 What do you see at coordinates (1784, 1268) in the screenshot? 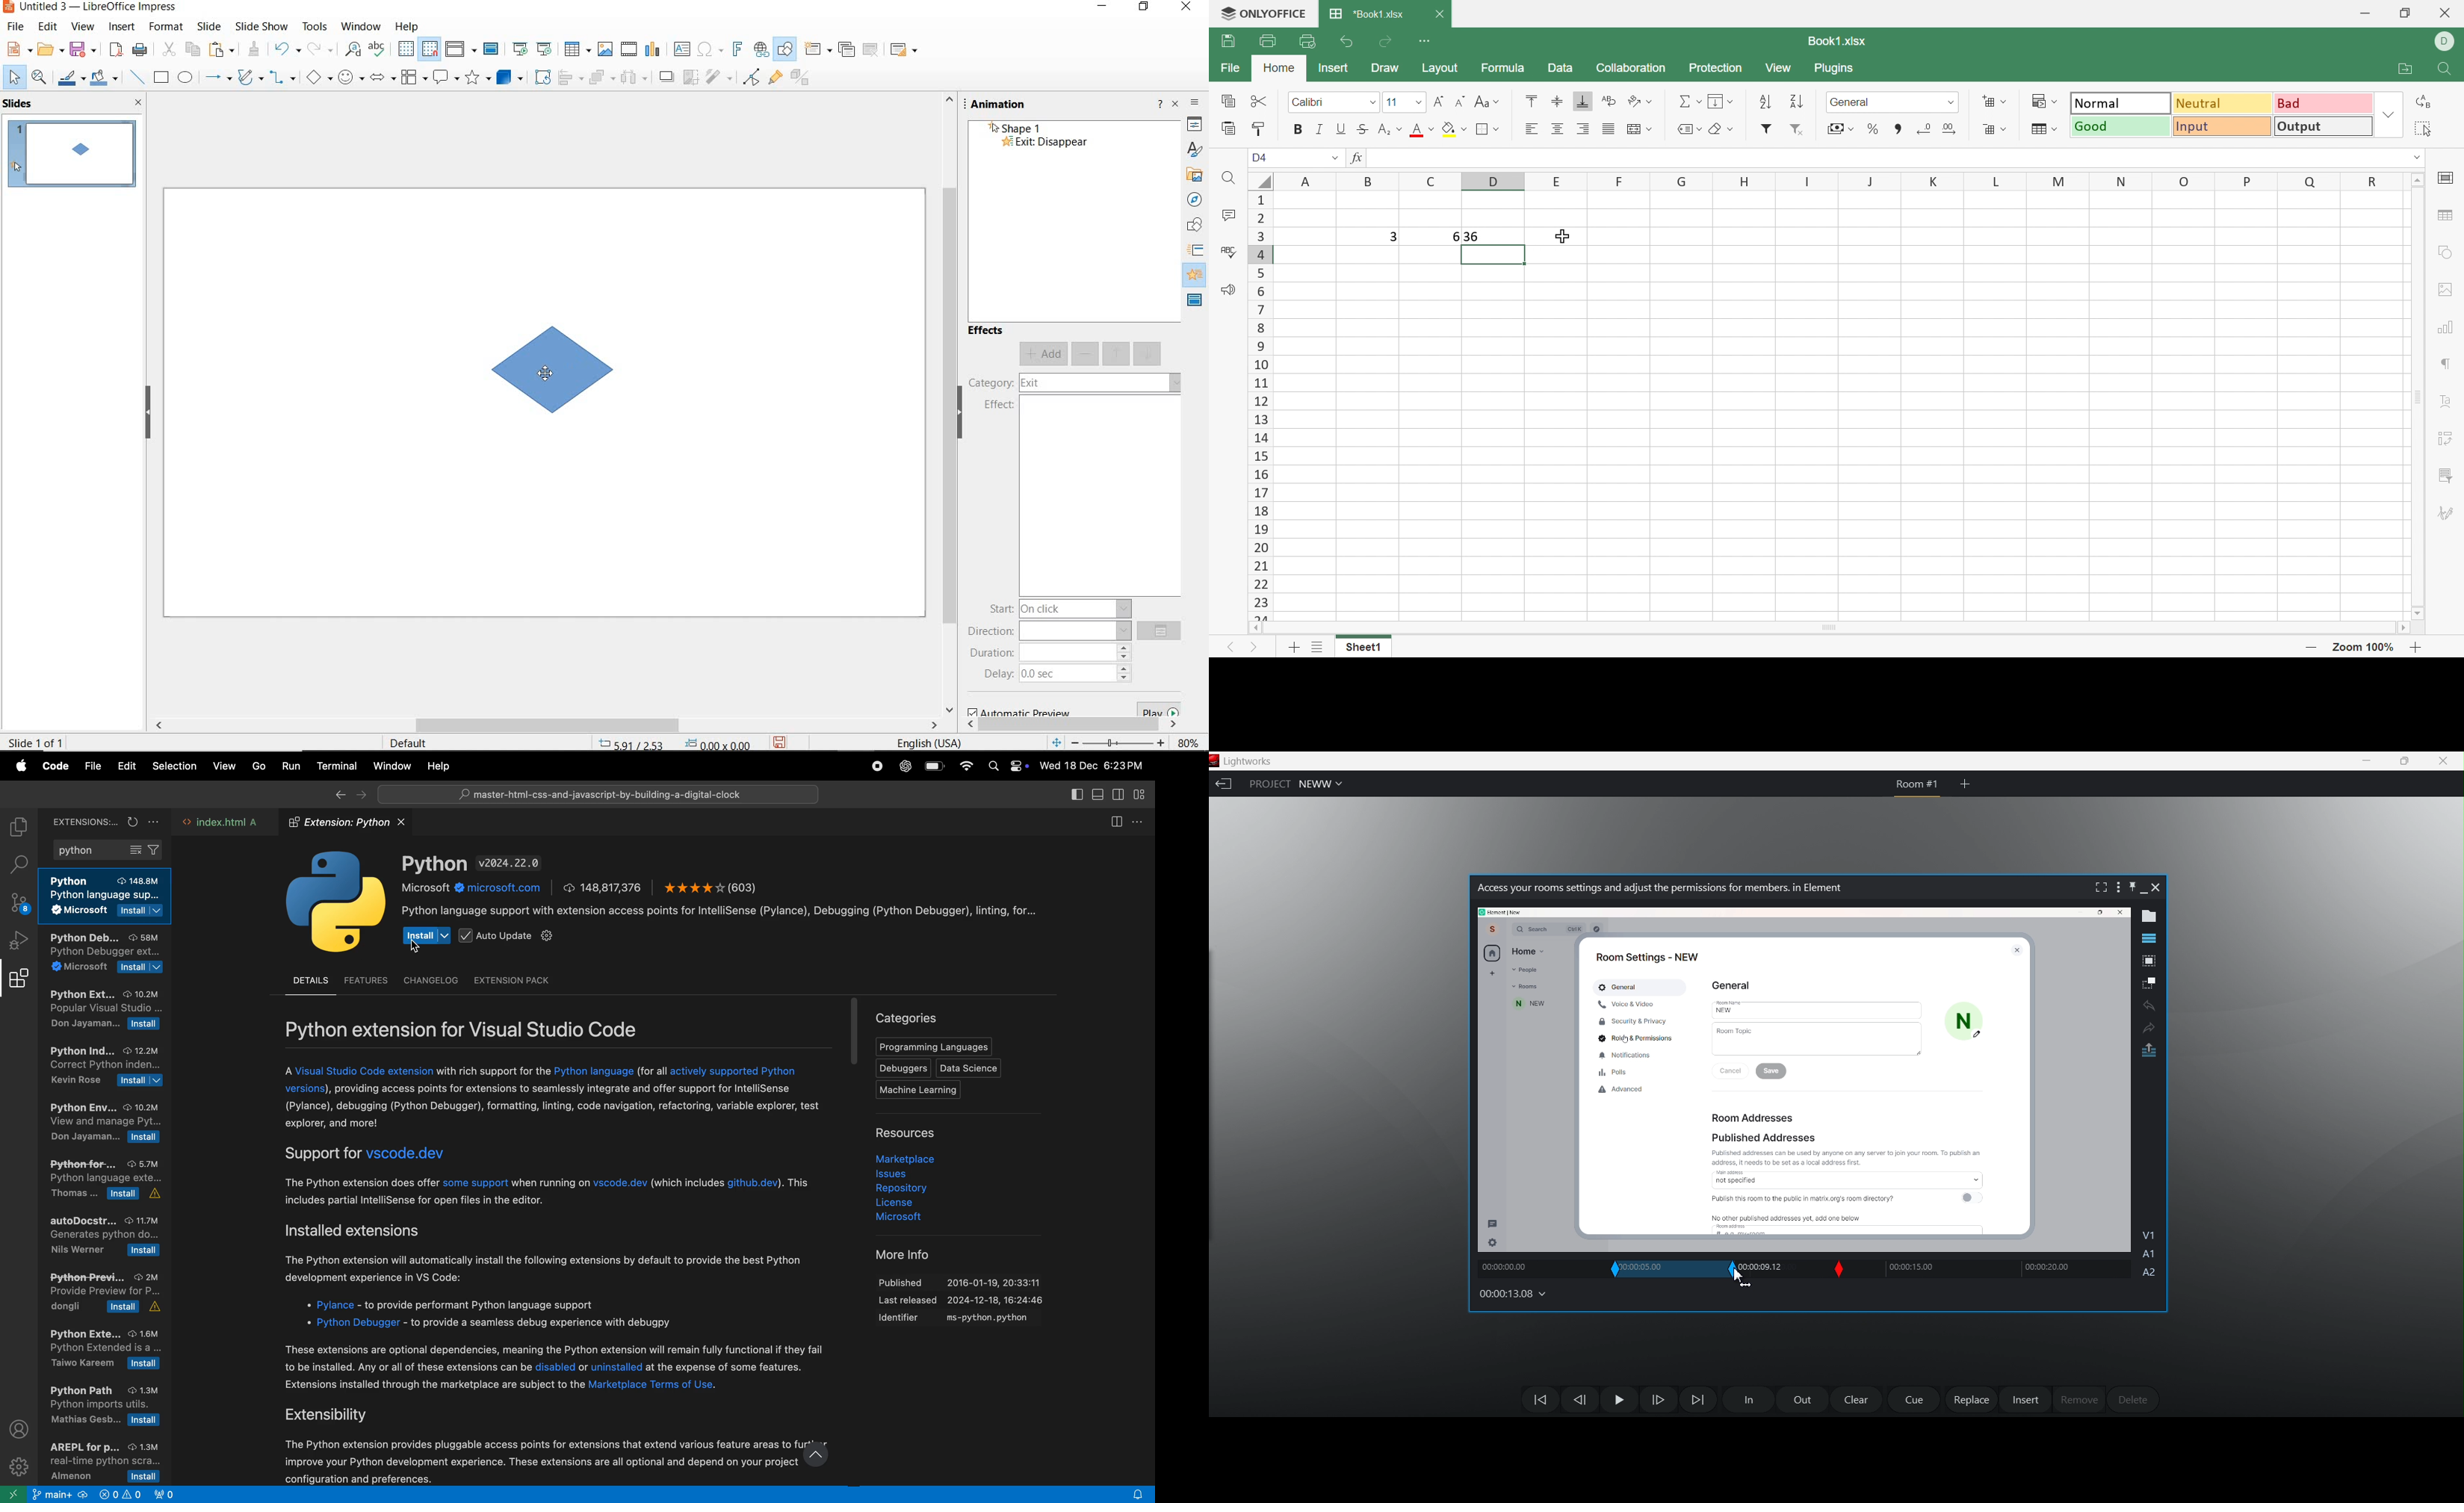
I see `track` at bounding box center [1784, 1268].